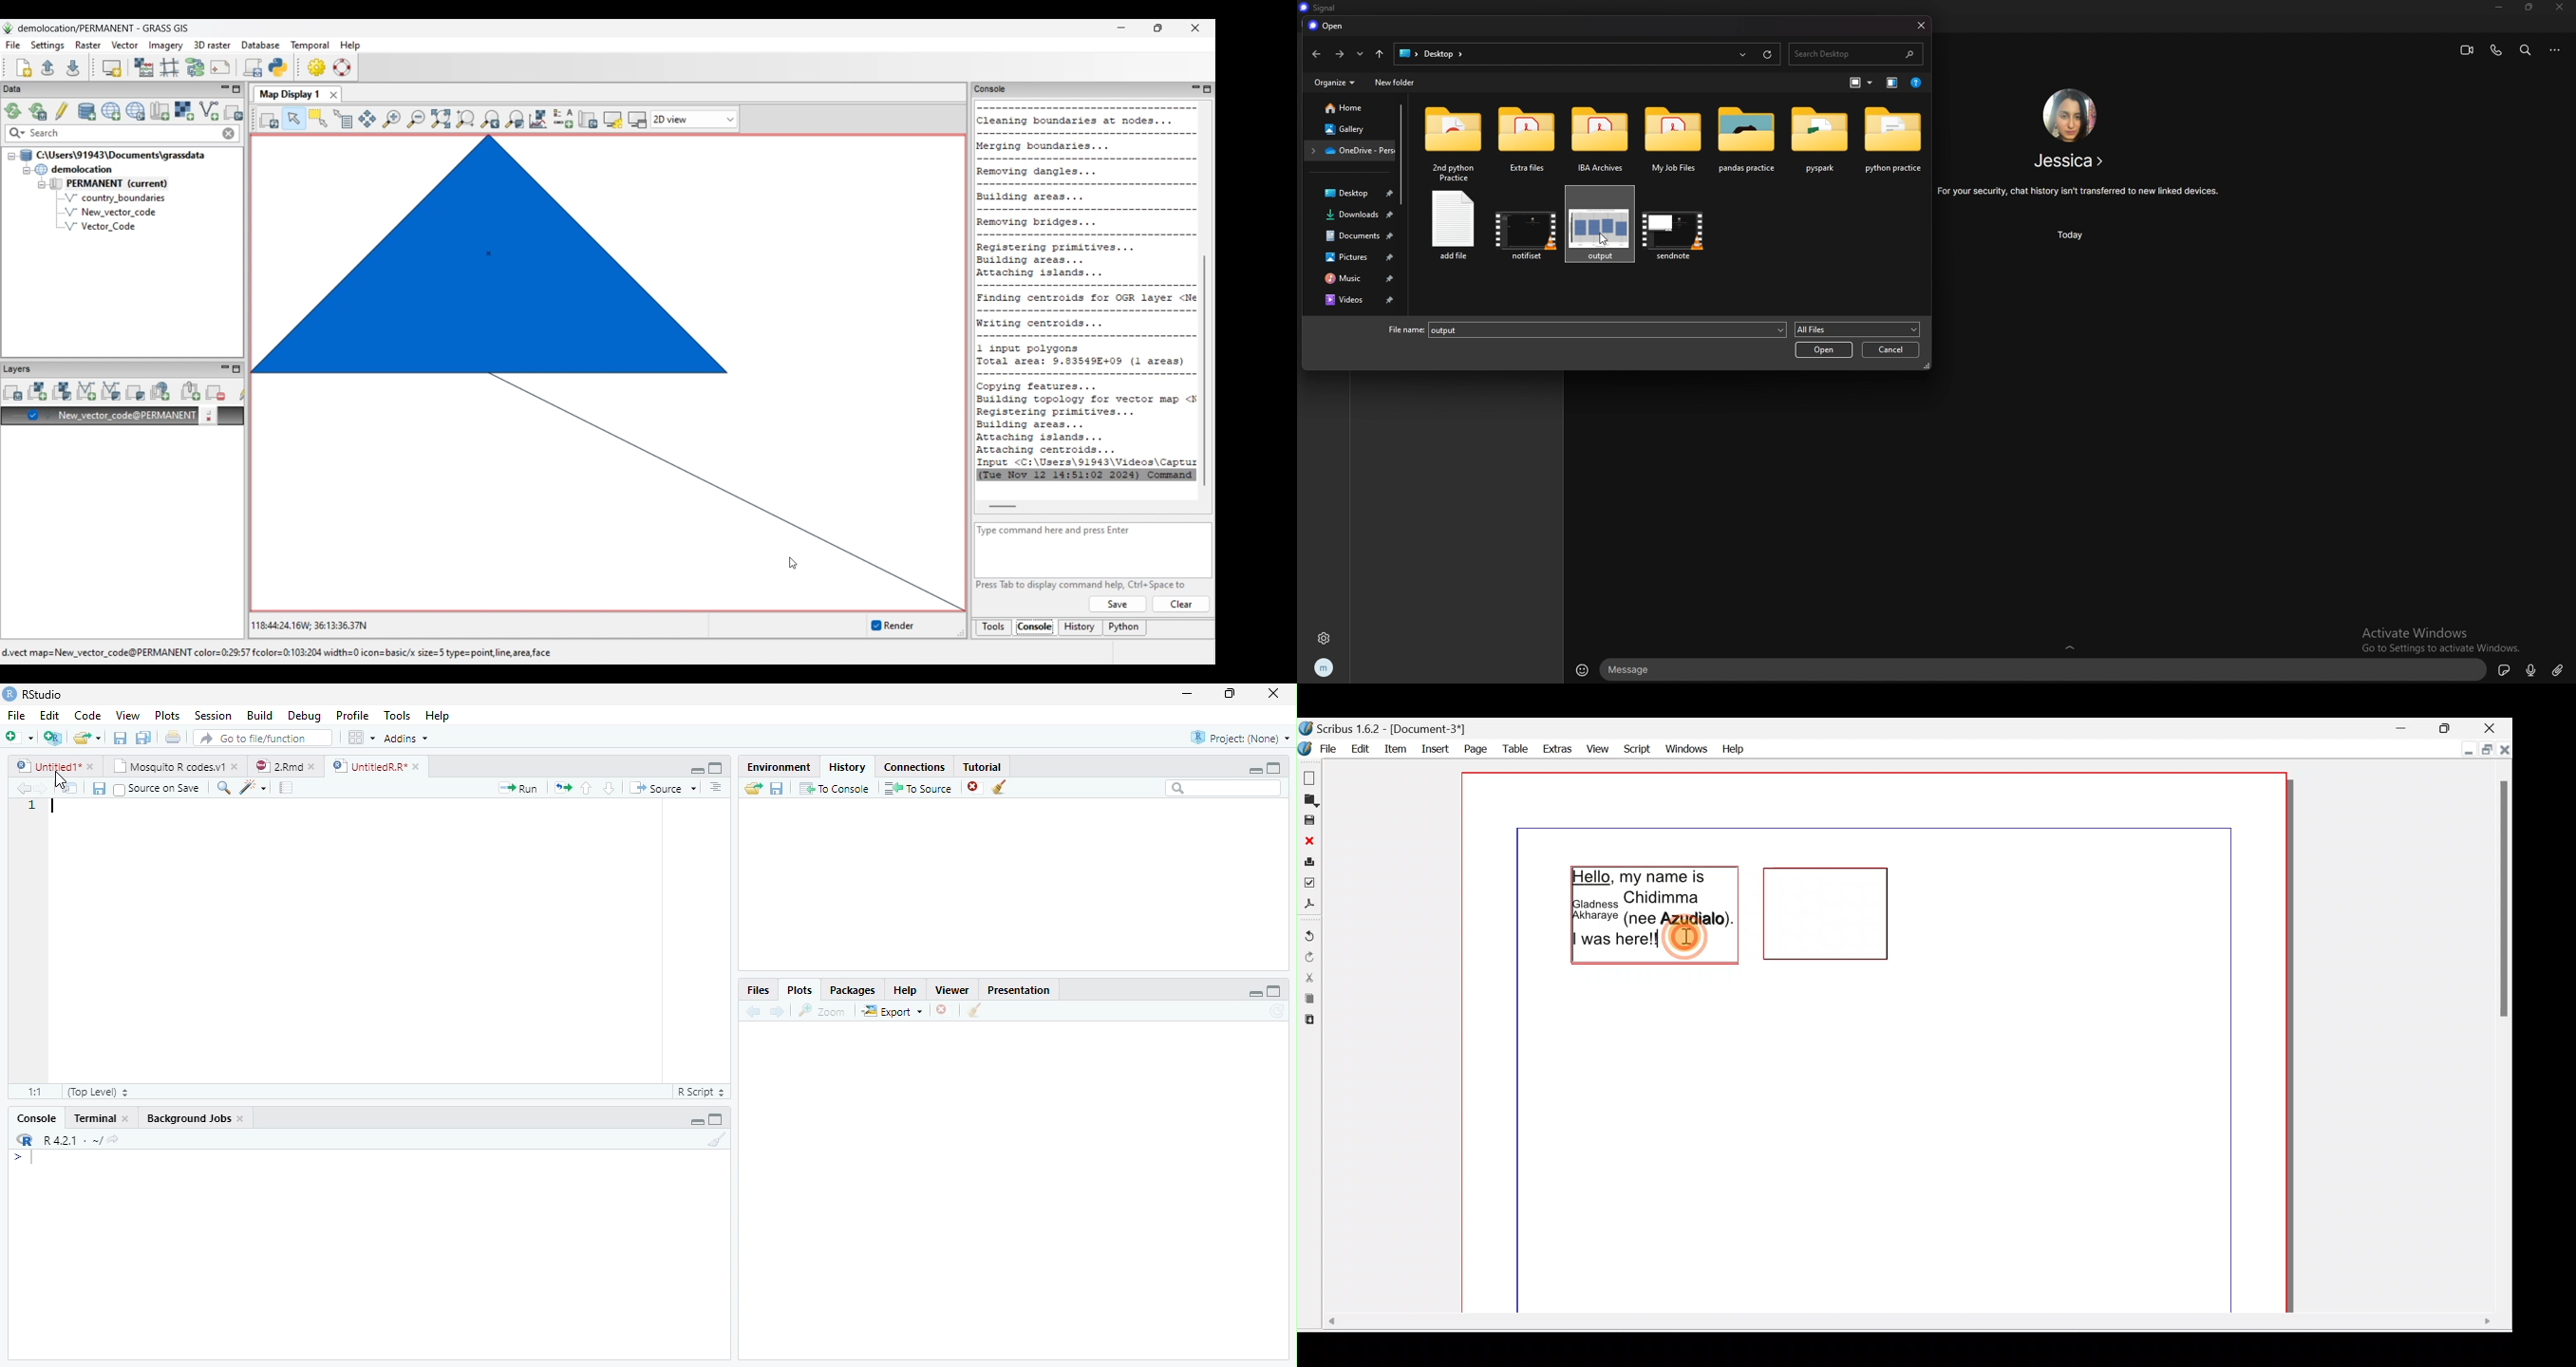 This screenshot has width=2576, height=1372. What do you see at coordinates (2500, 1039) in the screenshot?
I see `Scroll bar` at bounding box center [2500, 1039].